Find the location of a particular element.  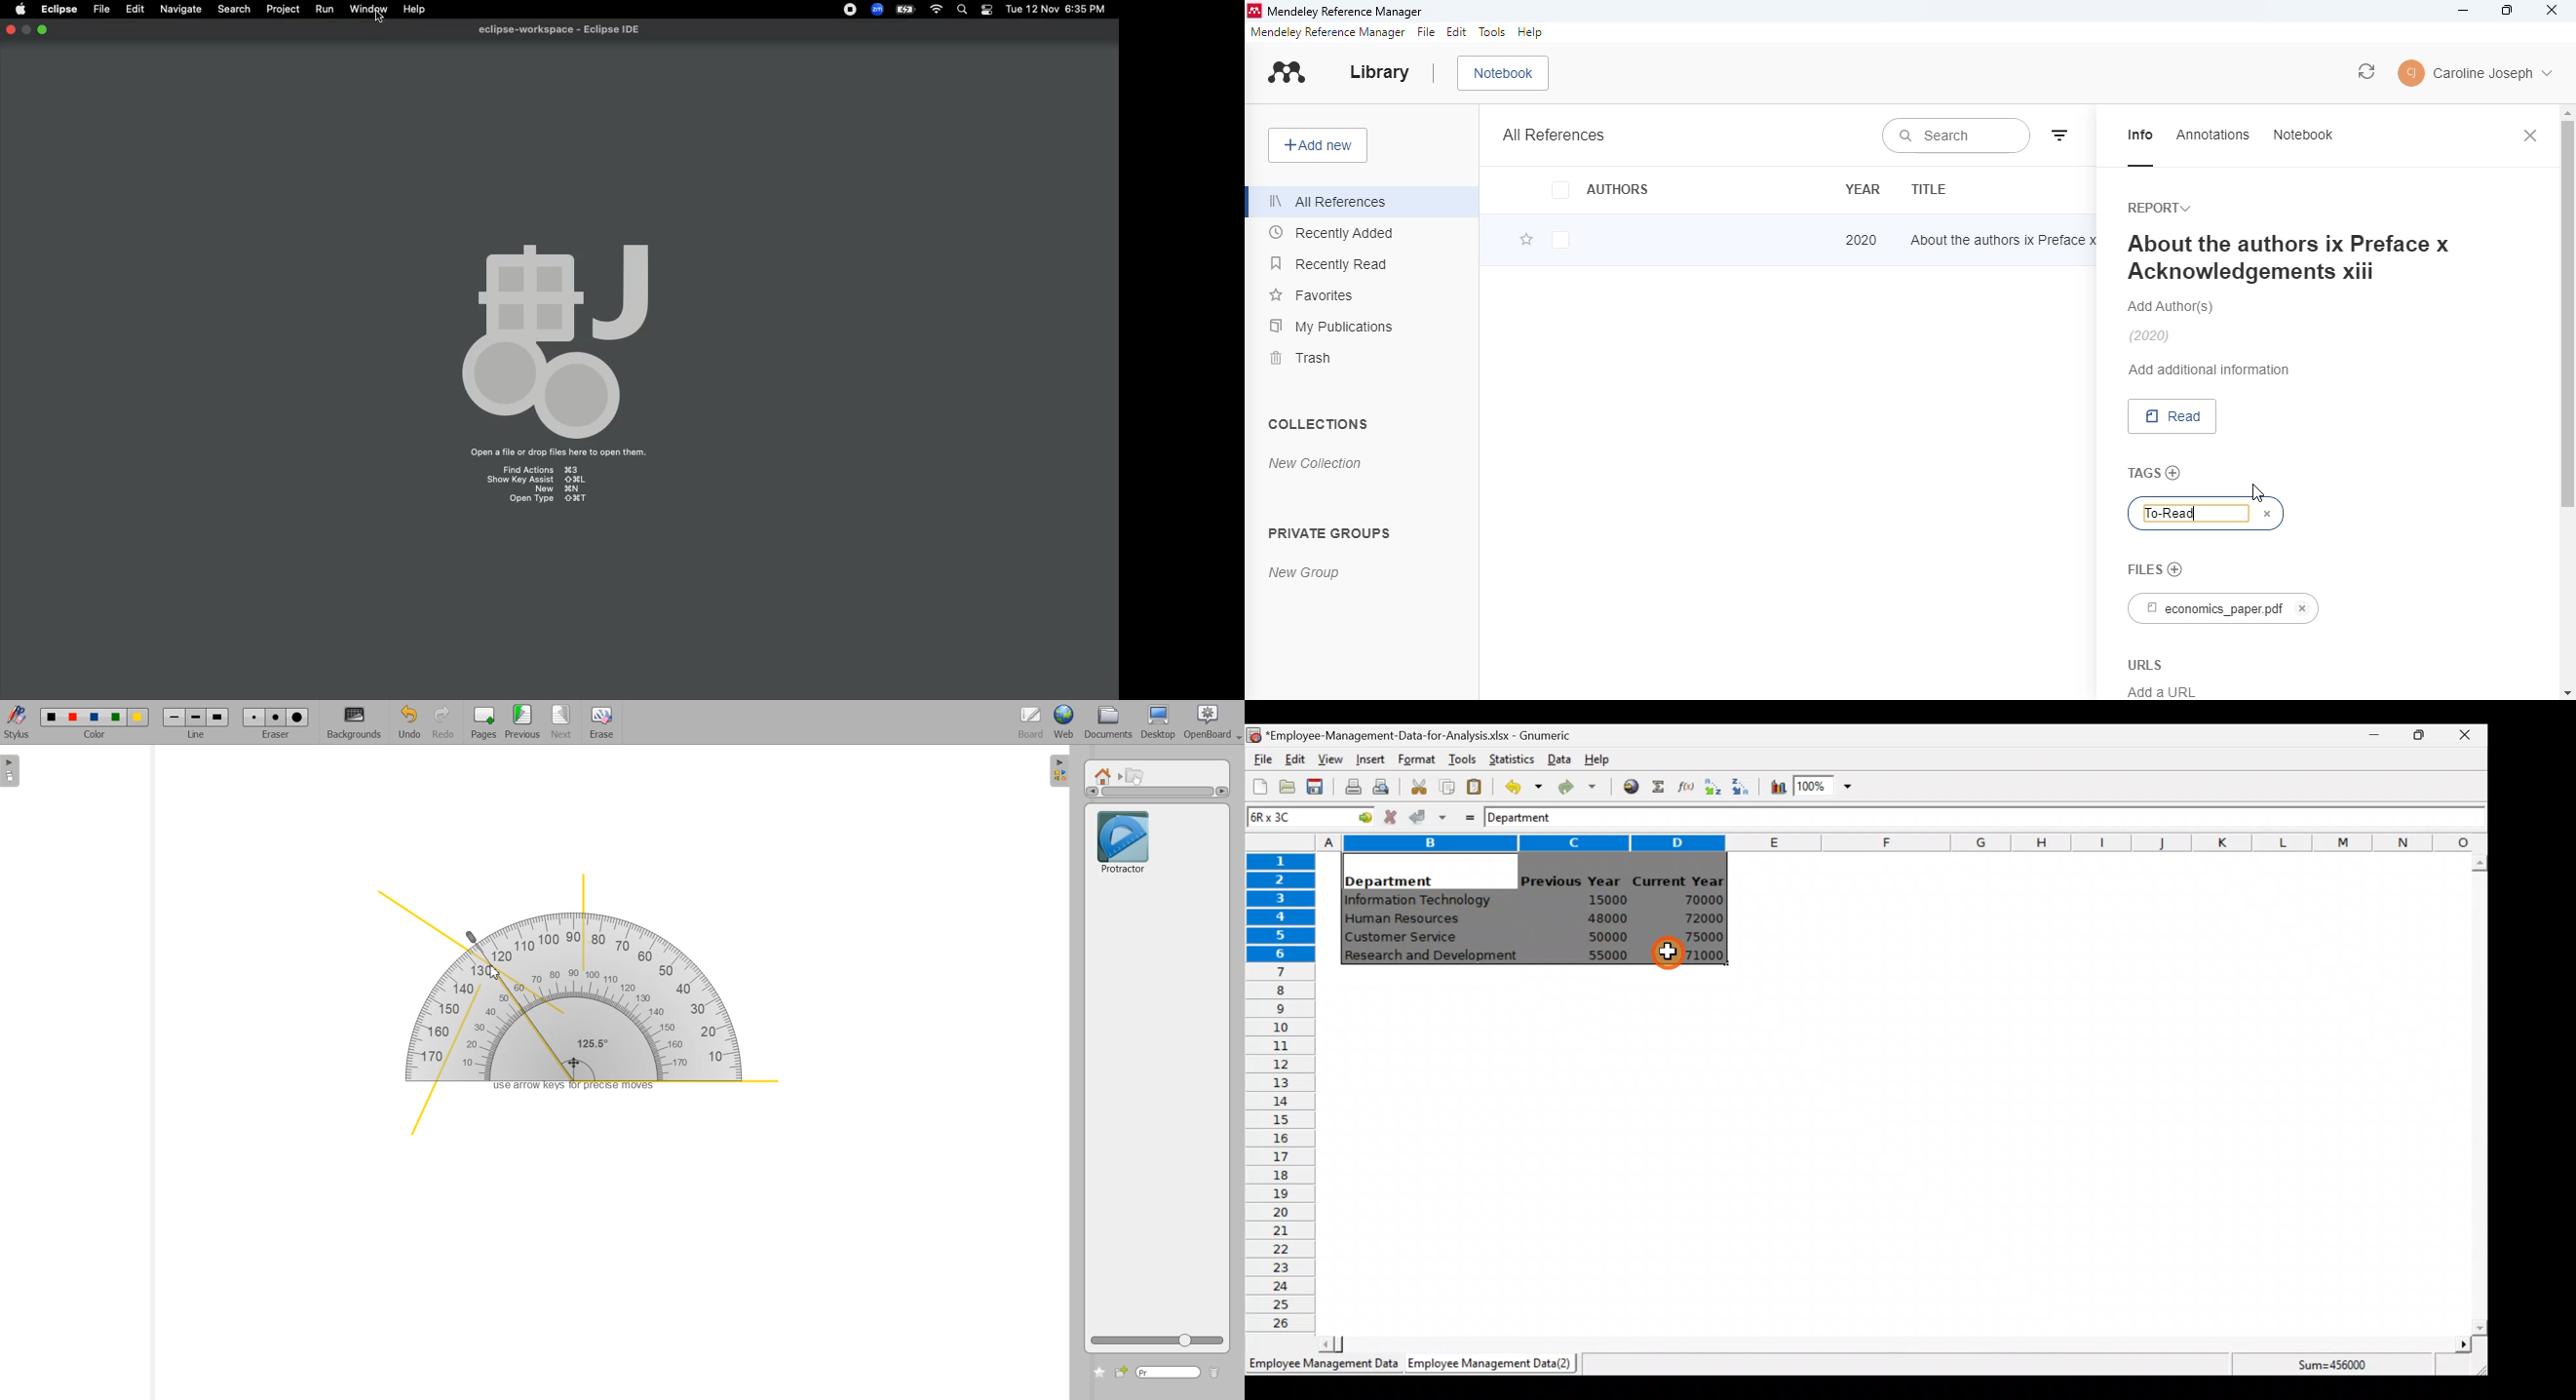

add new is located at coordinates (1318, 145).